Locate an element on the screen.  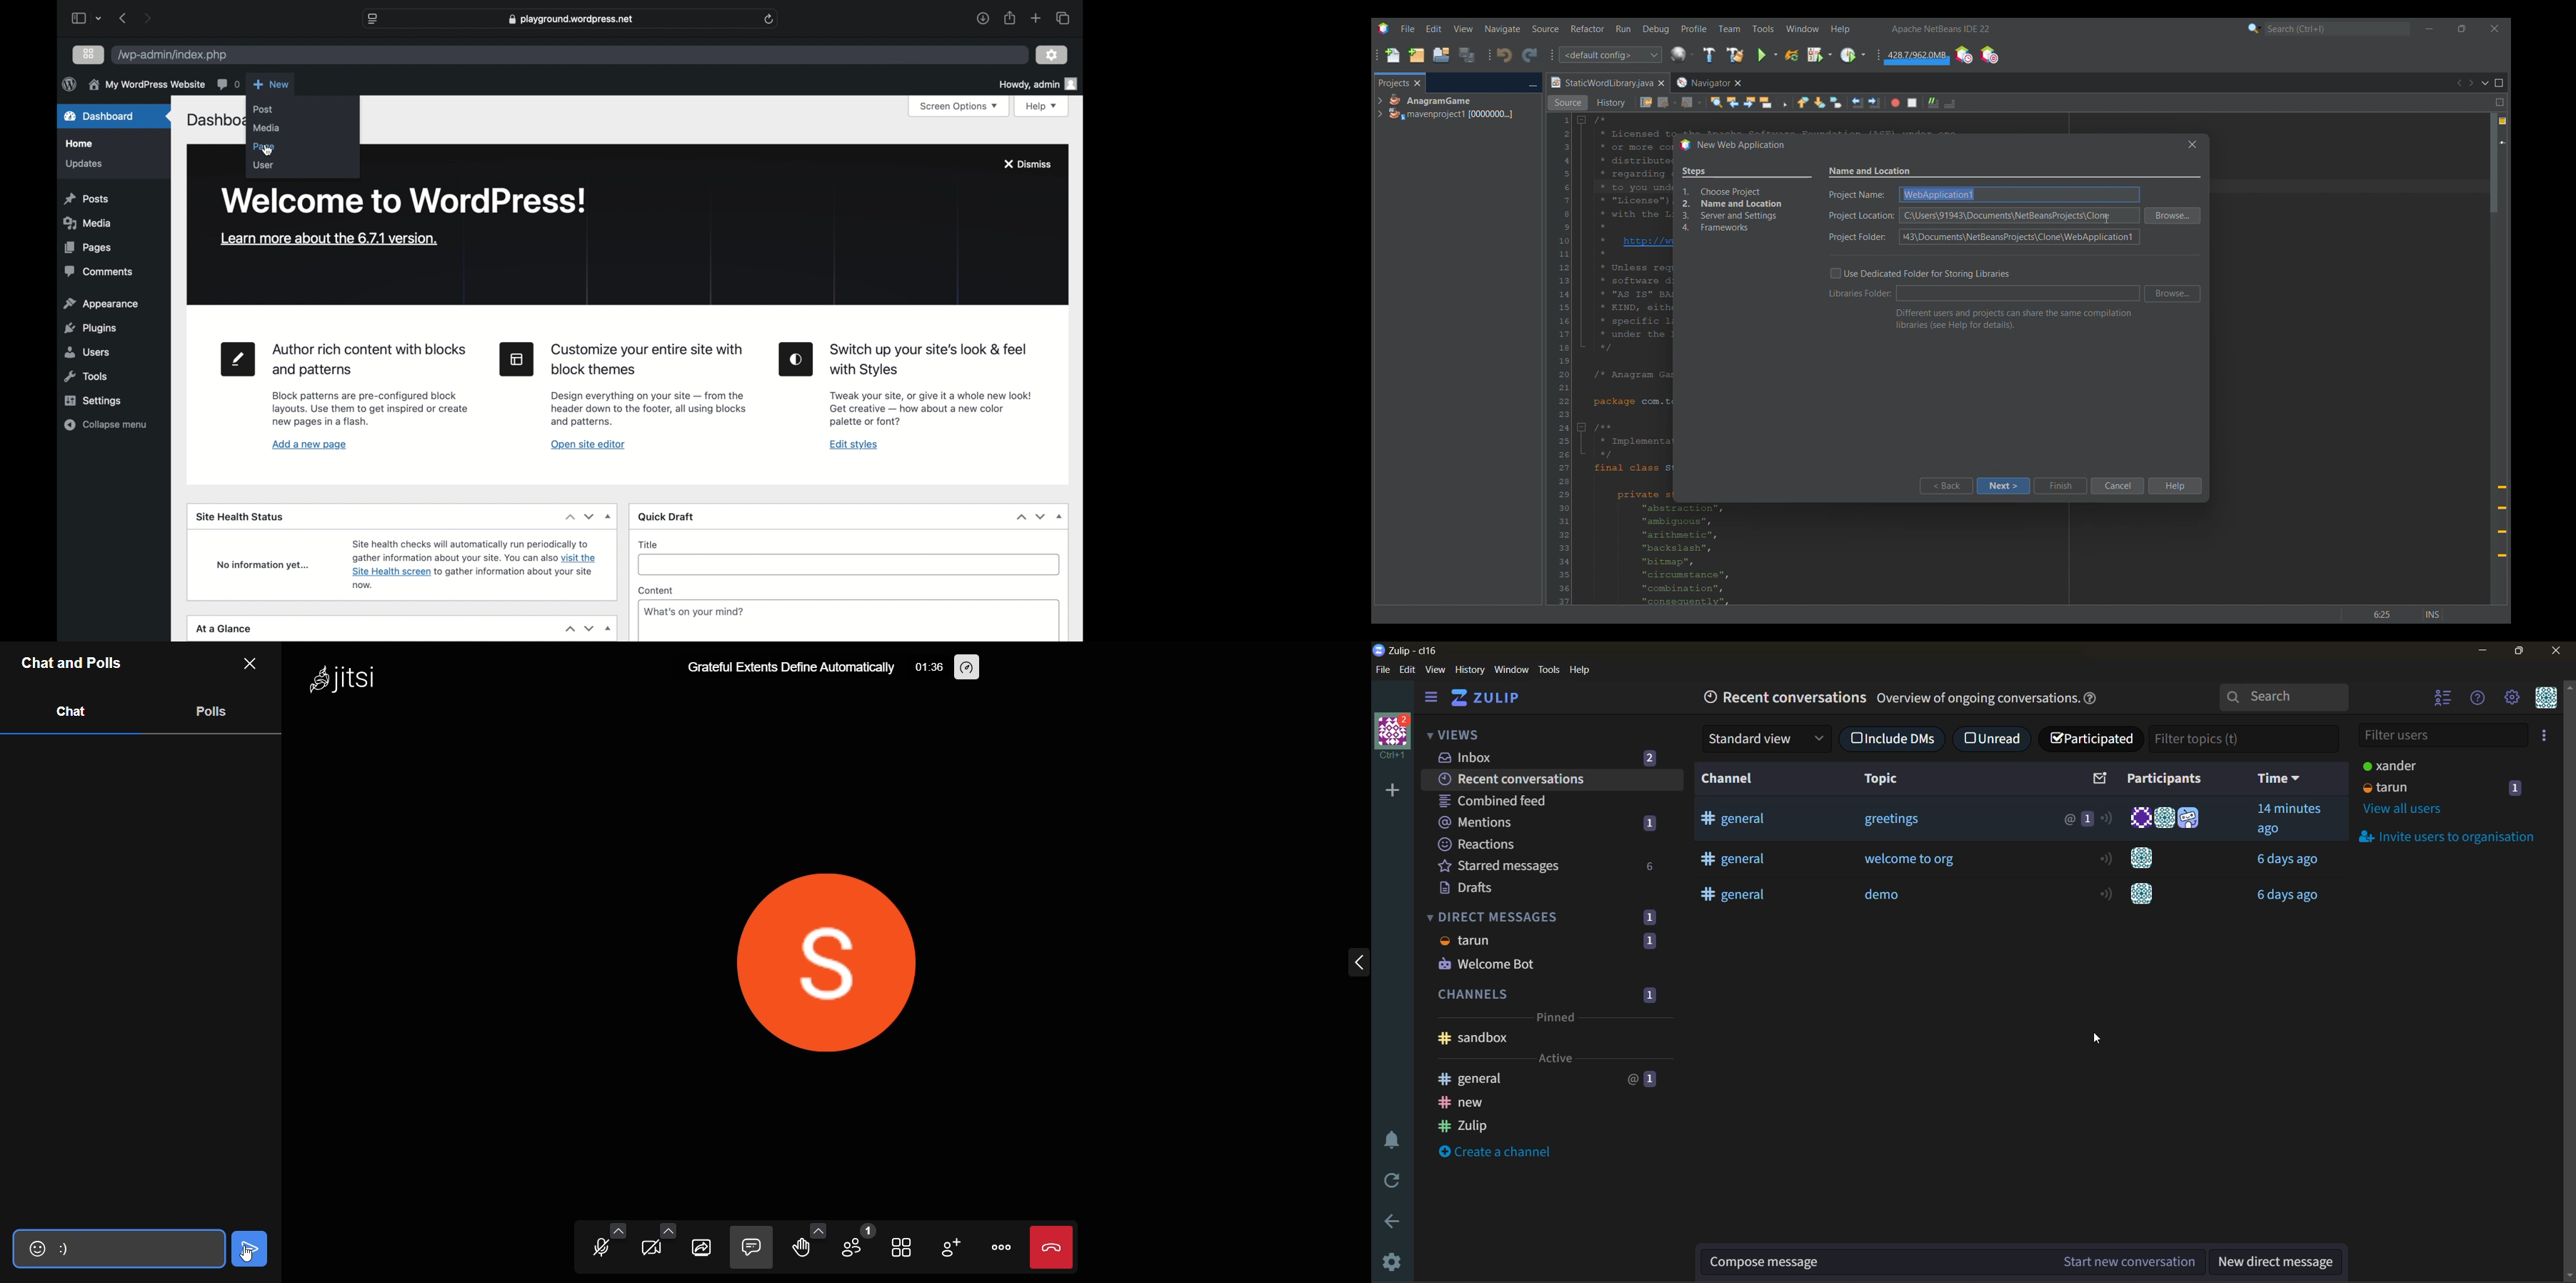
history is located at coordinates (1470, 669).